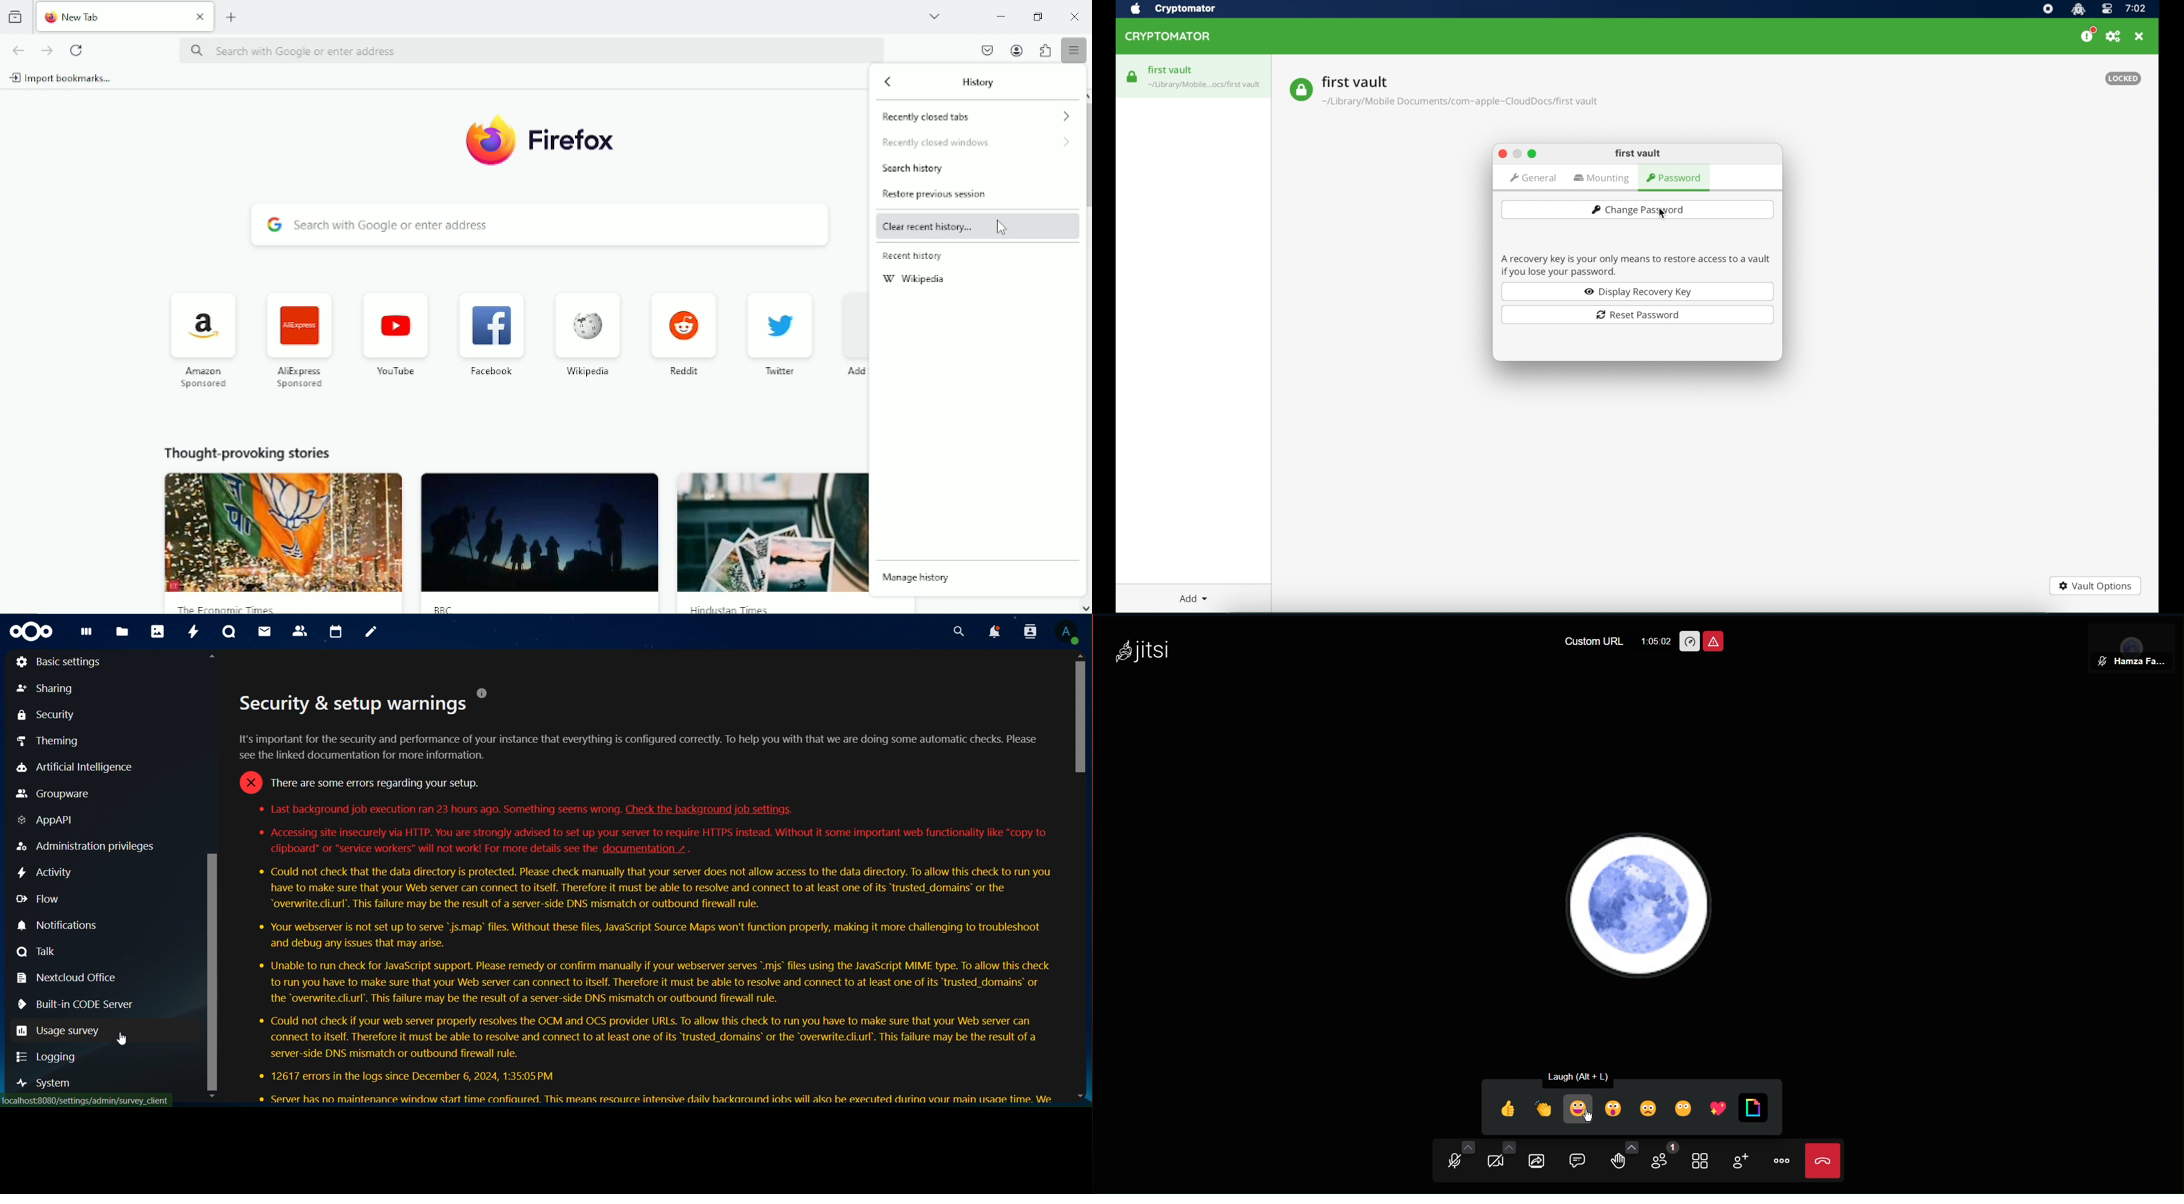 Image resolution: width=2184 pixels, height=1204 pixels. I want to click on Share Screen, so click(1543, 1162).